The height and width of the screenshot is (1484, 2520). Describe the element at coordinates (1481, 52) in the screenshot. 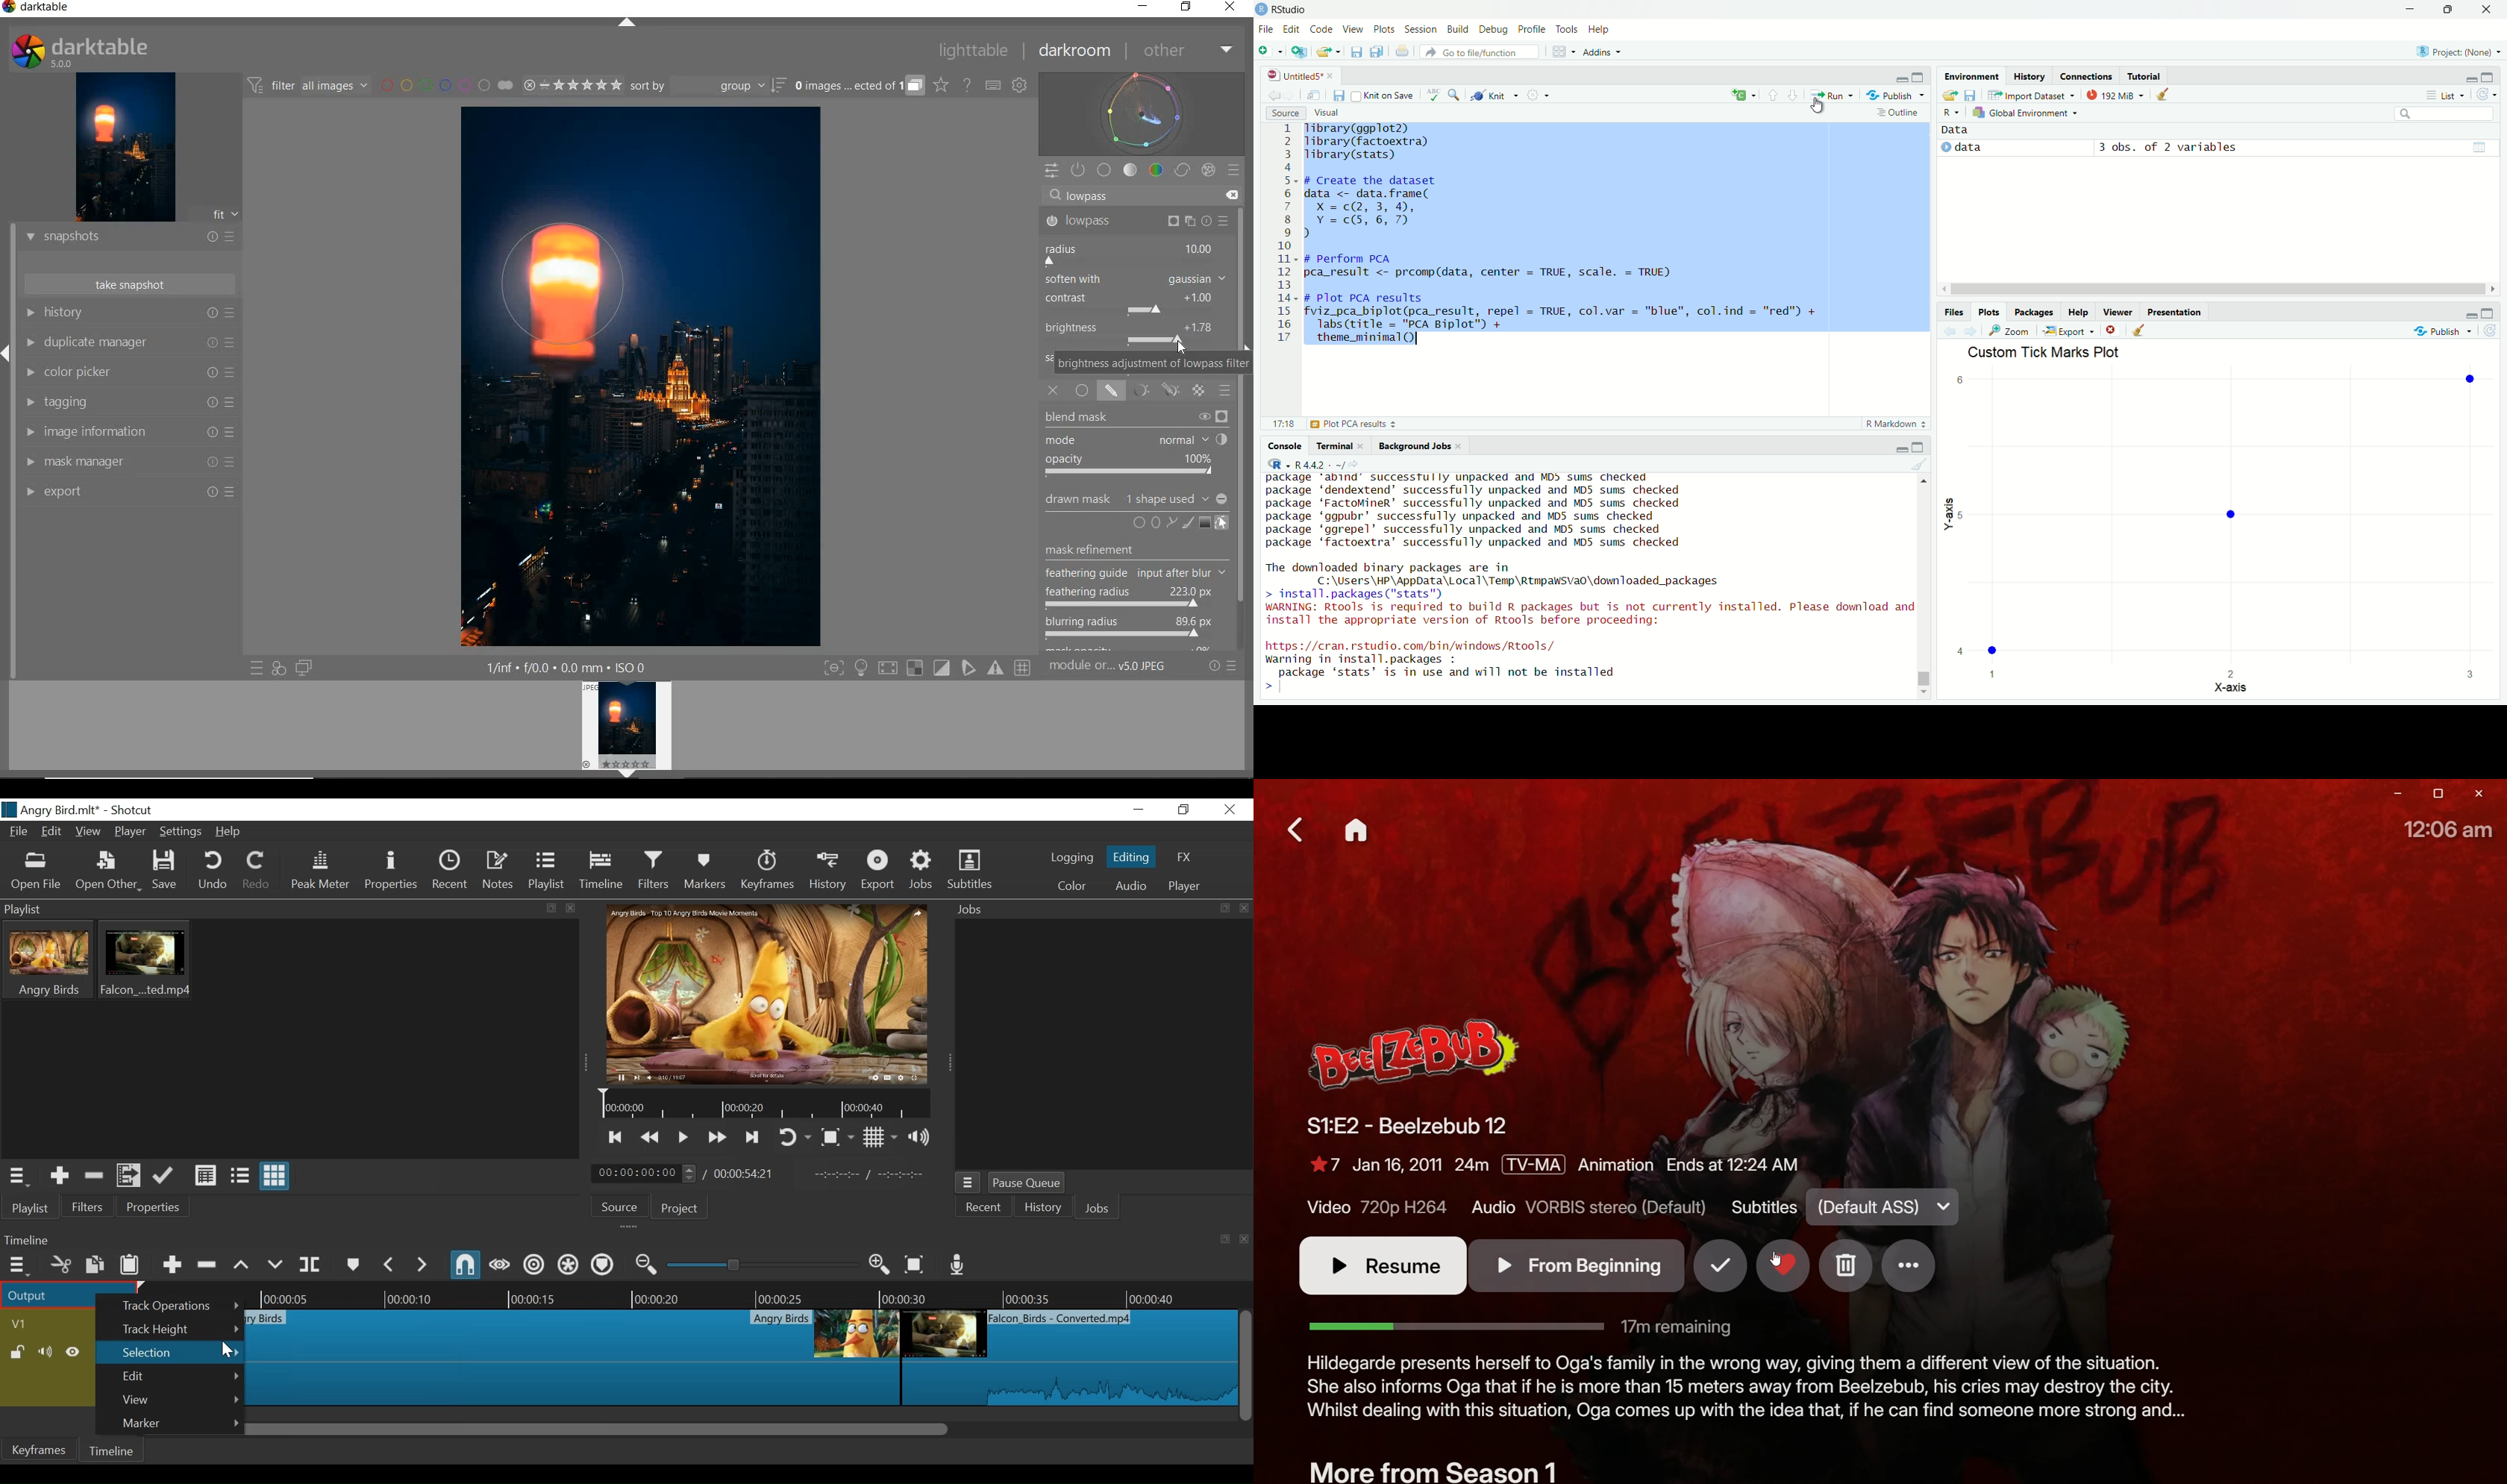

I see `go to file/function` at that location.